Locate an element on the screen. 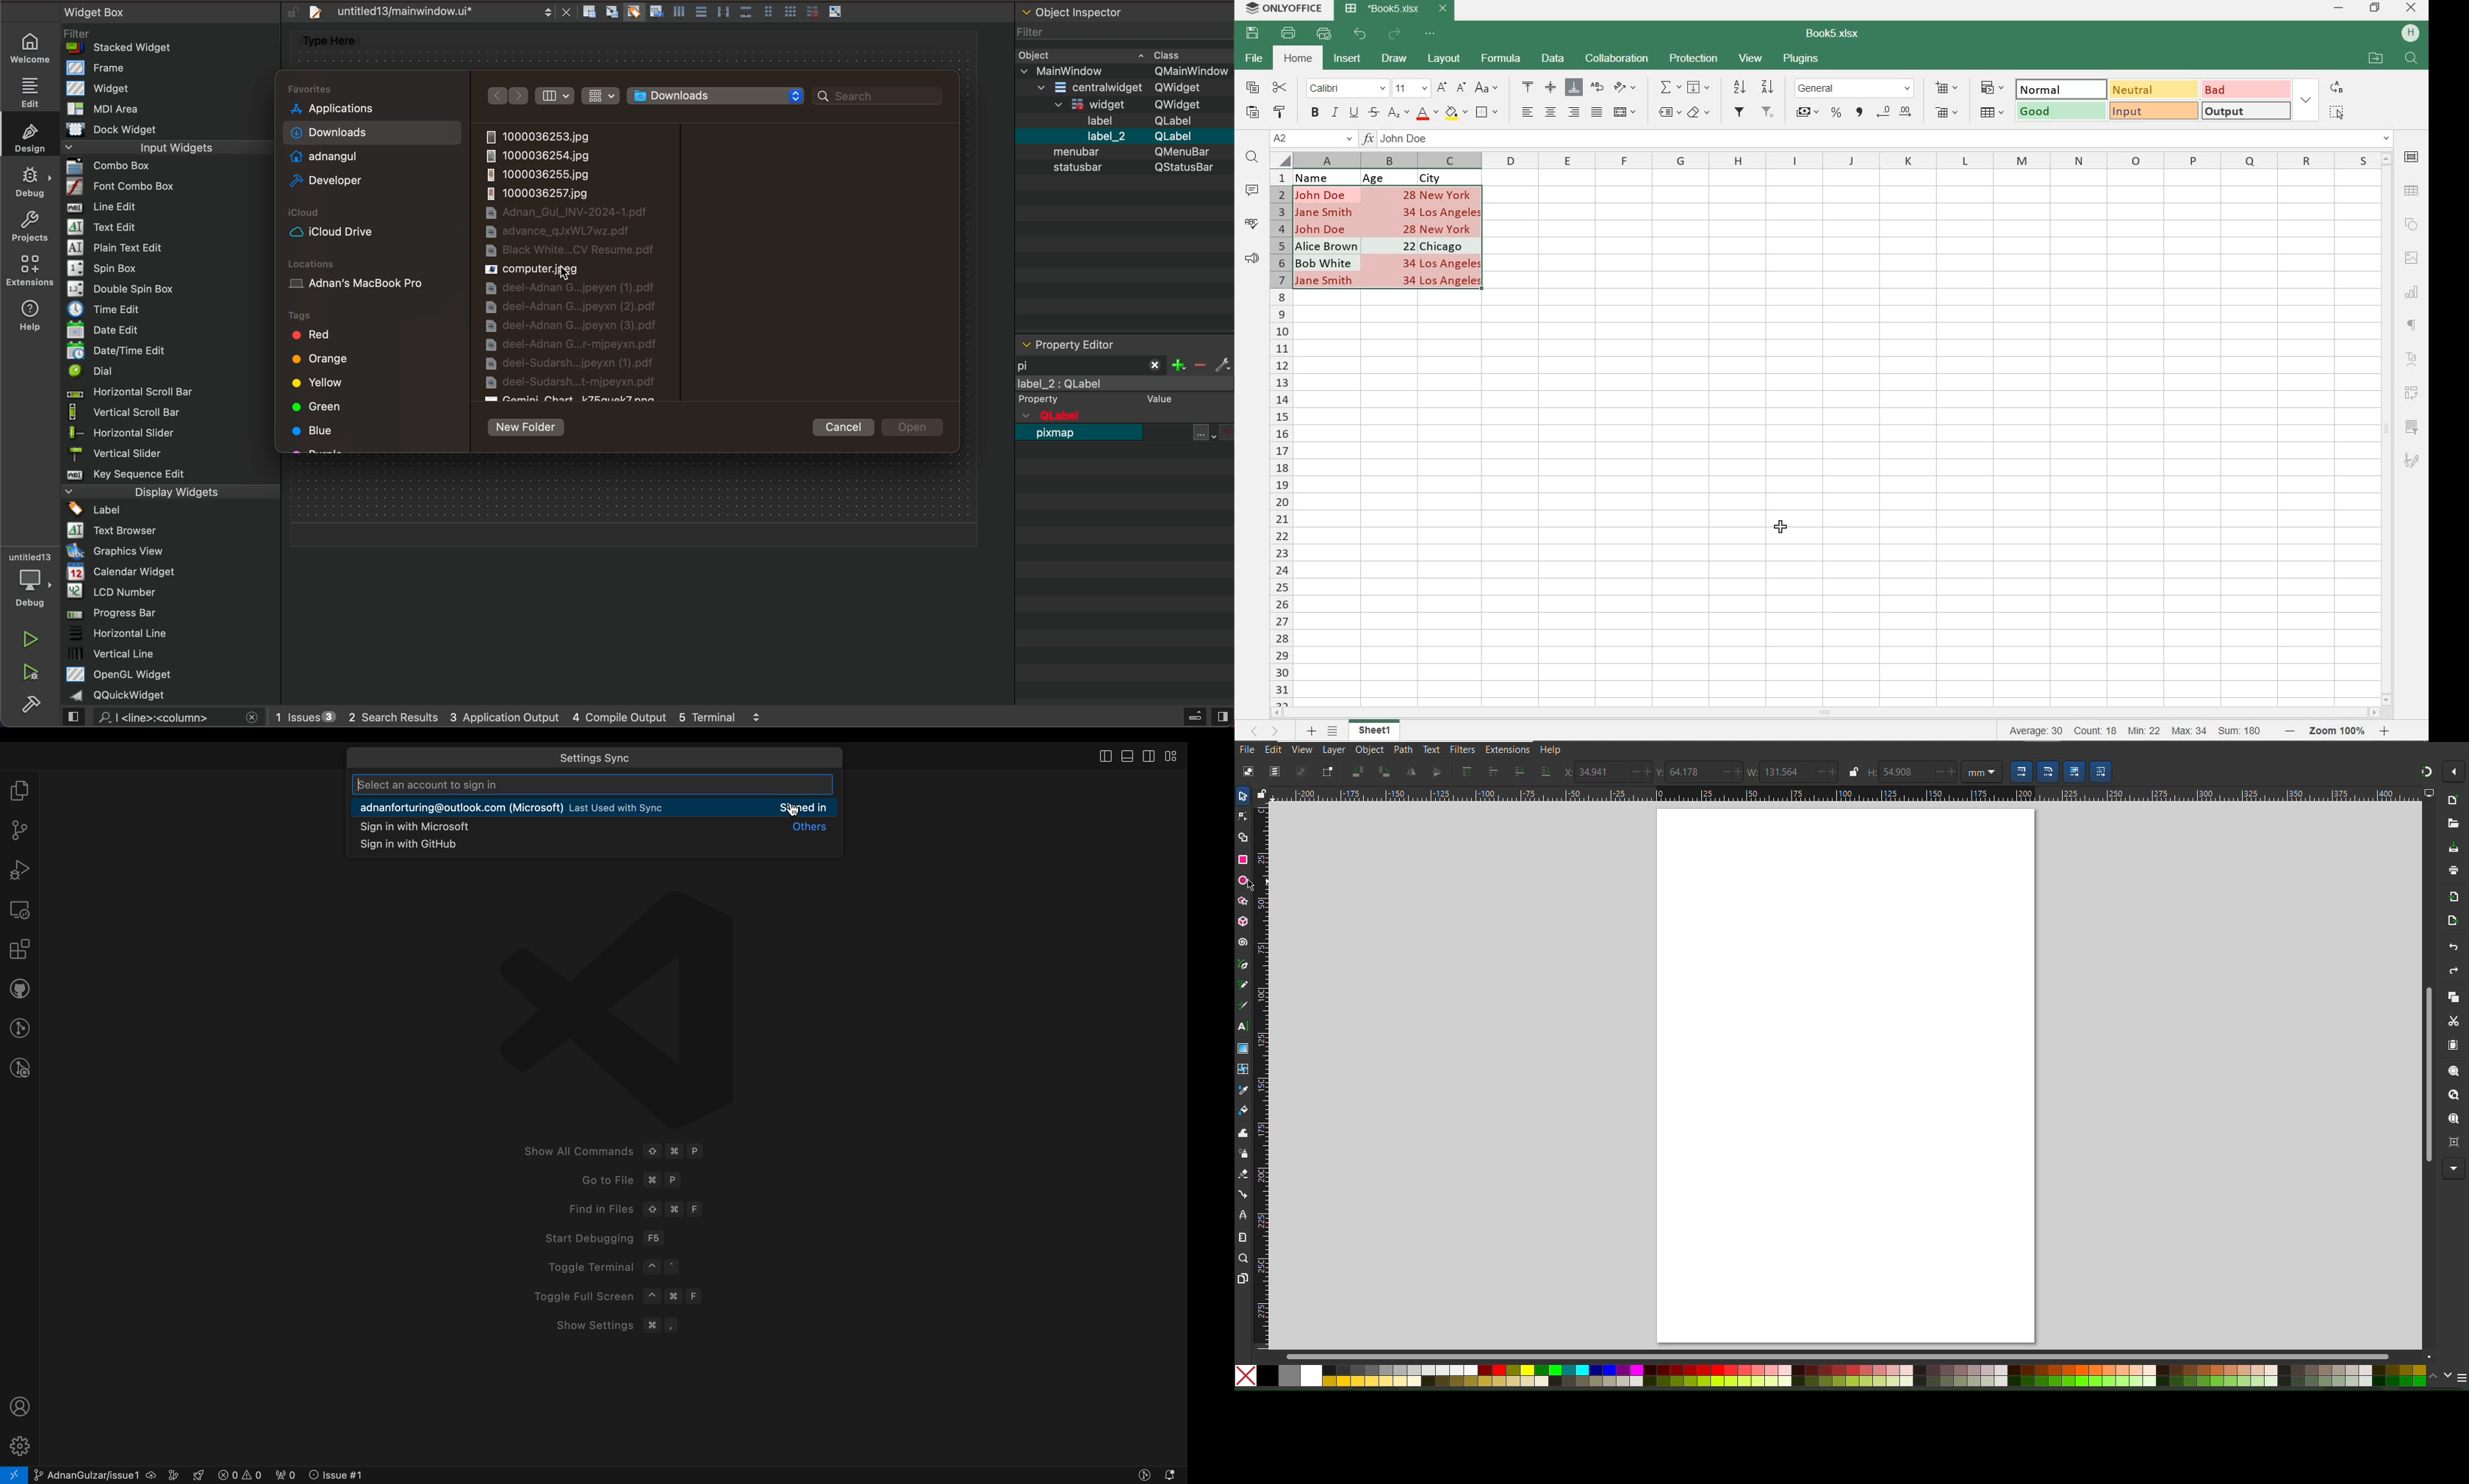  scroll color options is located at coordinates (2440, 1380).